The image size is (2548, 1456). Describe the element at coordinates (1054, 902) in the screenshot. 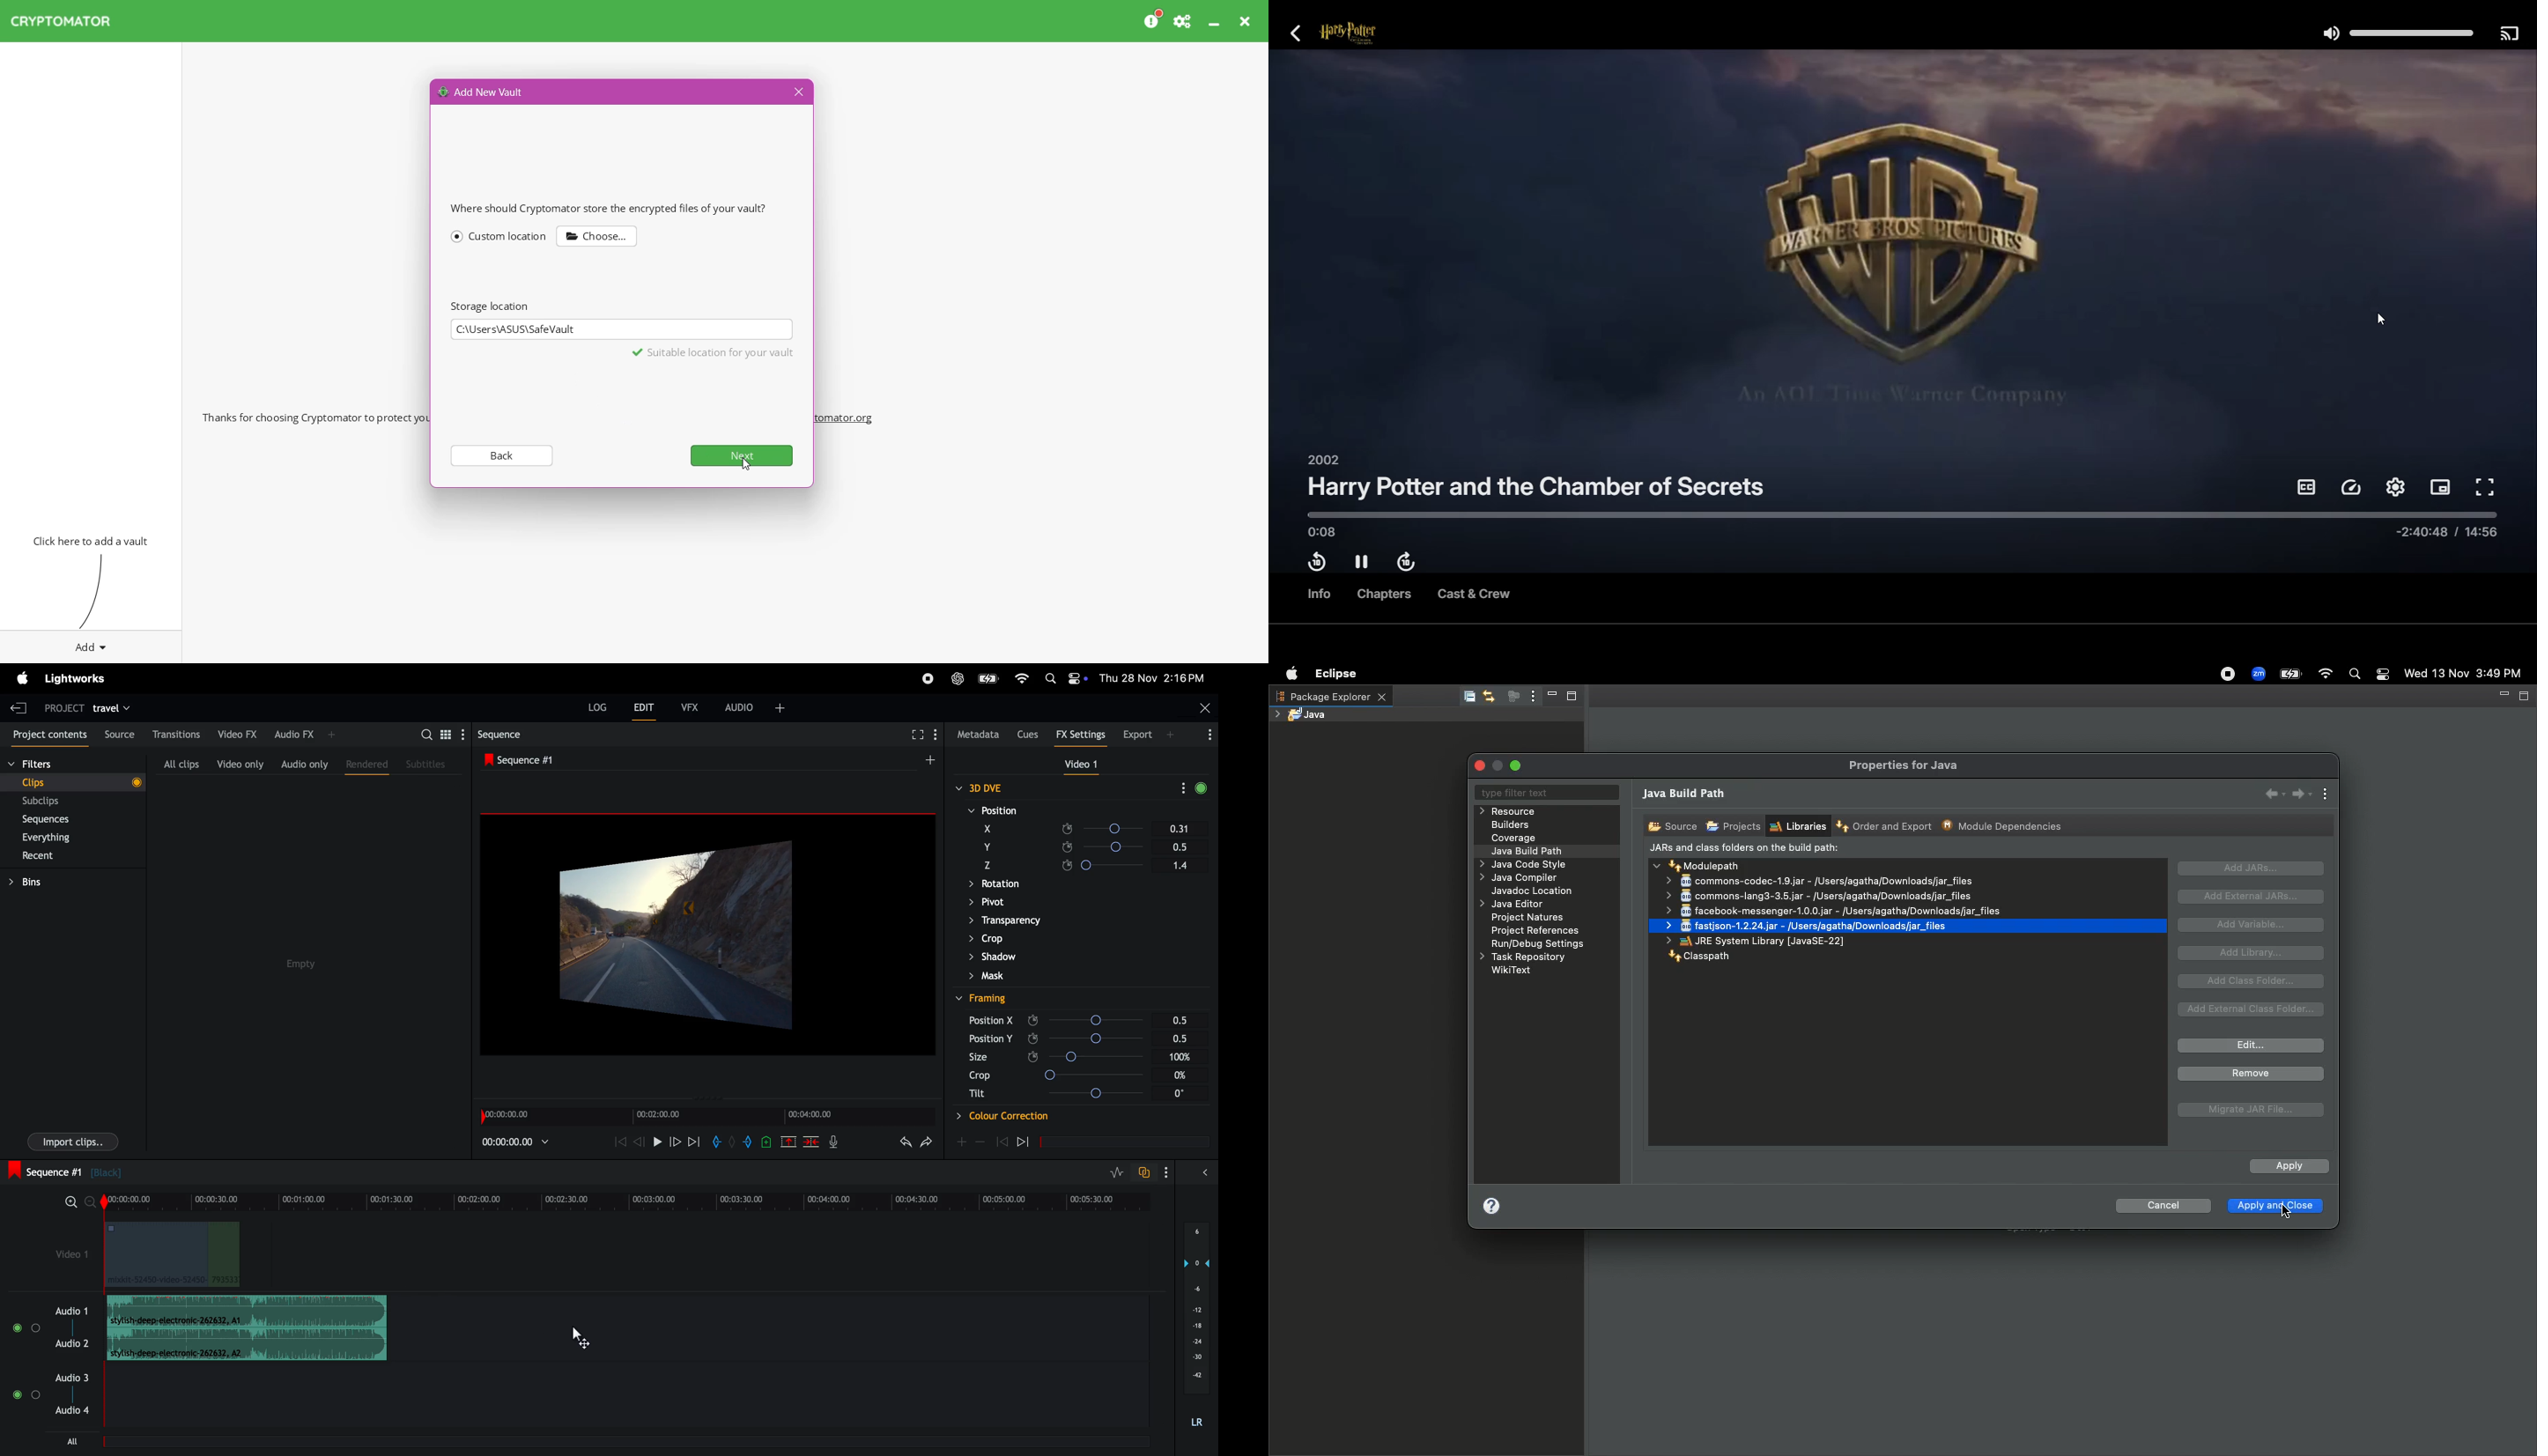

I see `` at that location.